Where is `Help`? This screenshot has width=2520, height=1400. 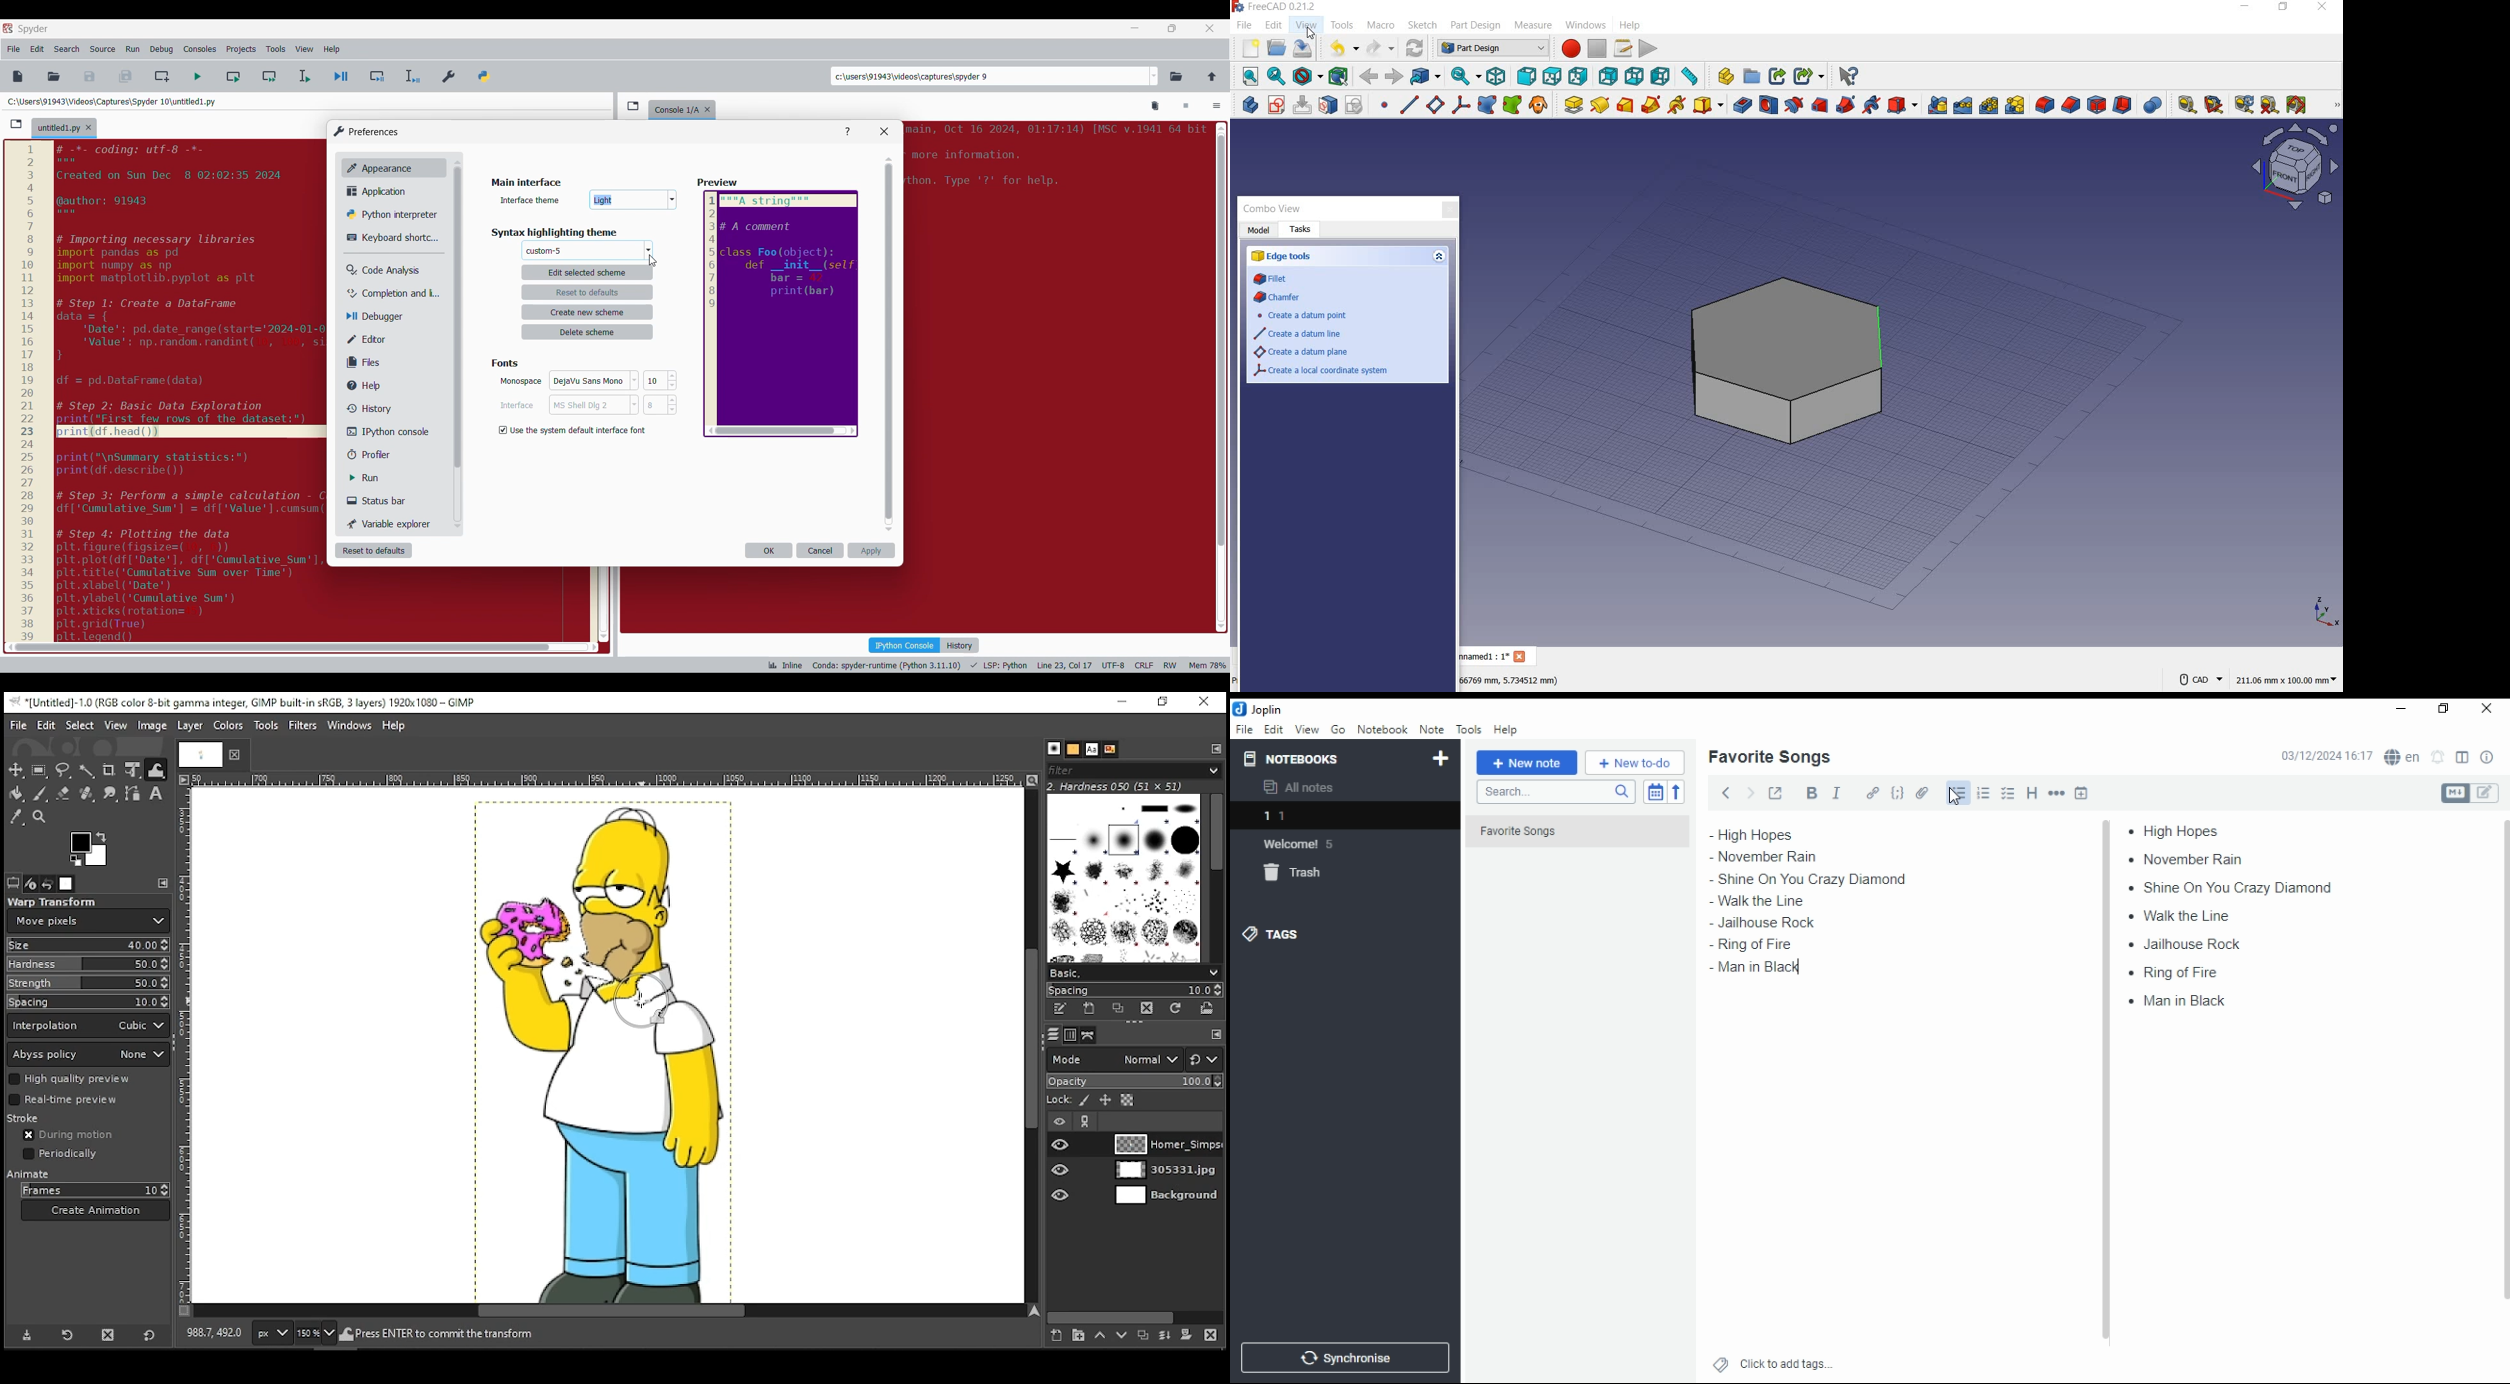
Help is located at coordinates (370, 386).